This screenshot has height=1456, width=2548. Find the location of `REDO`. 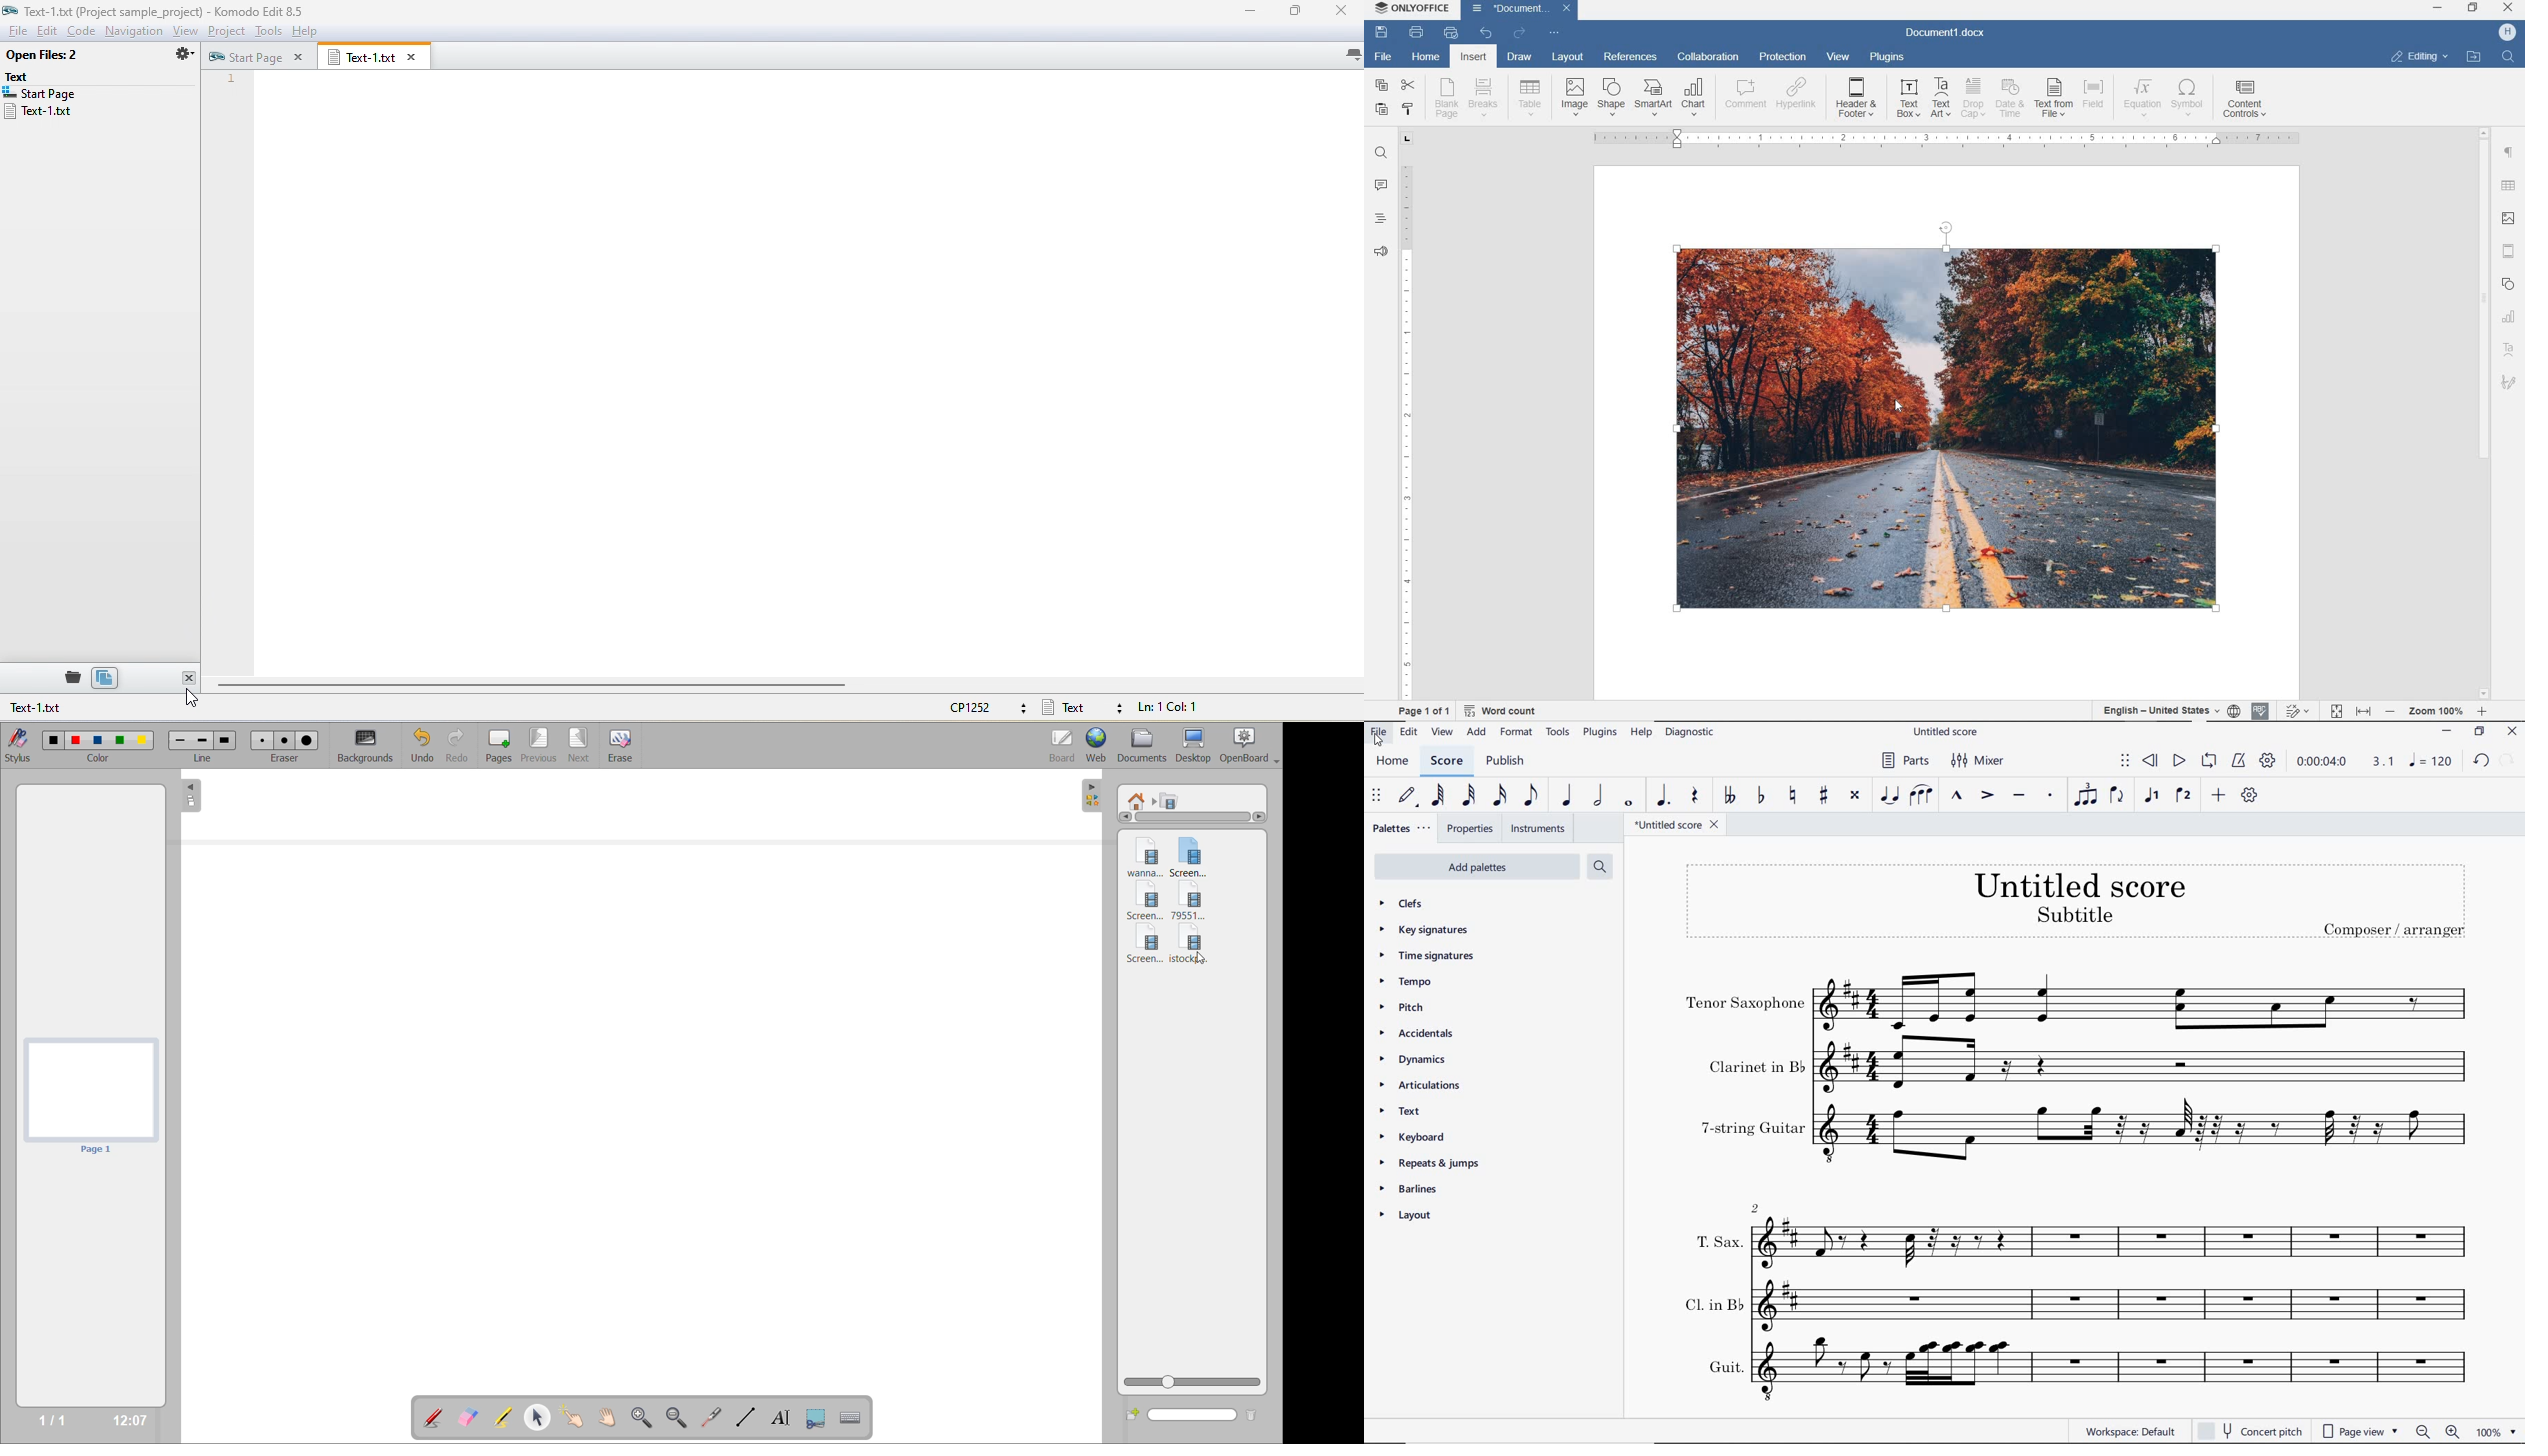

REDO is located at coordinates (2509, 759).